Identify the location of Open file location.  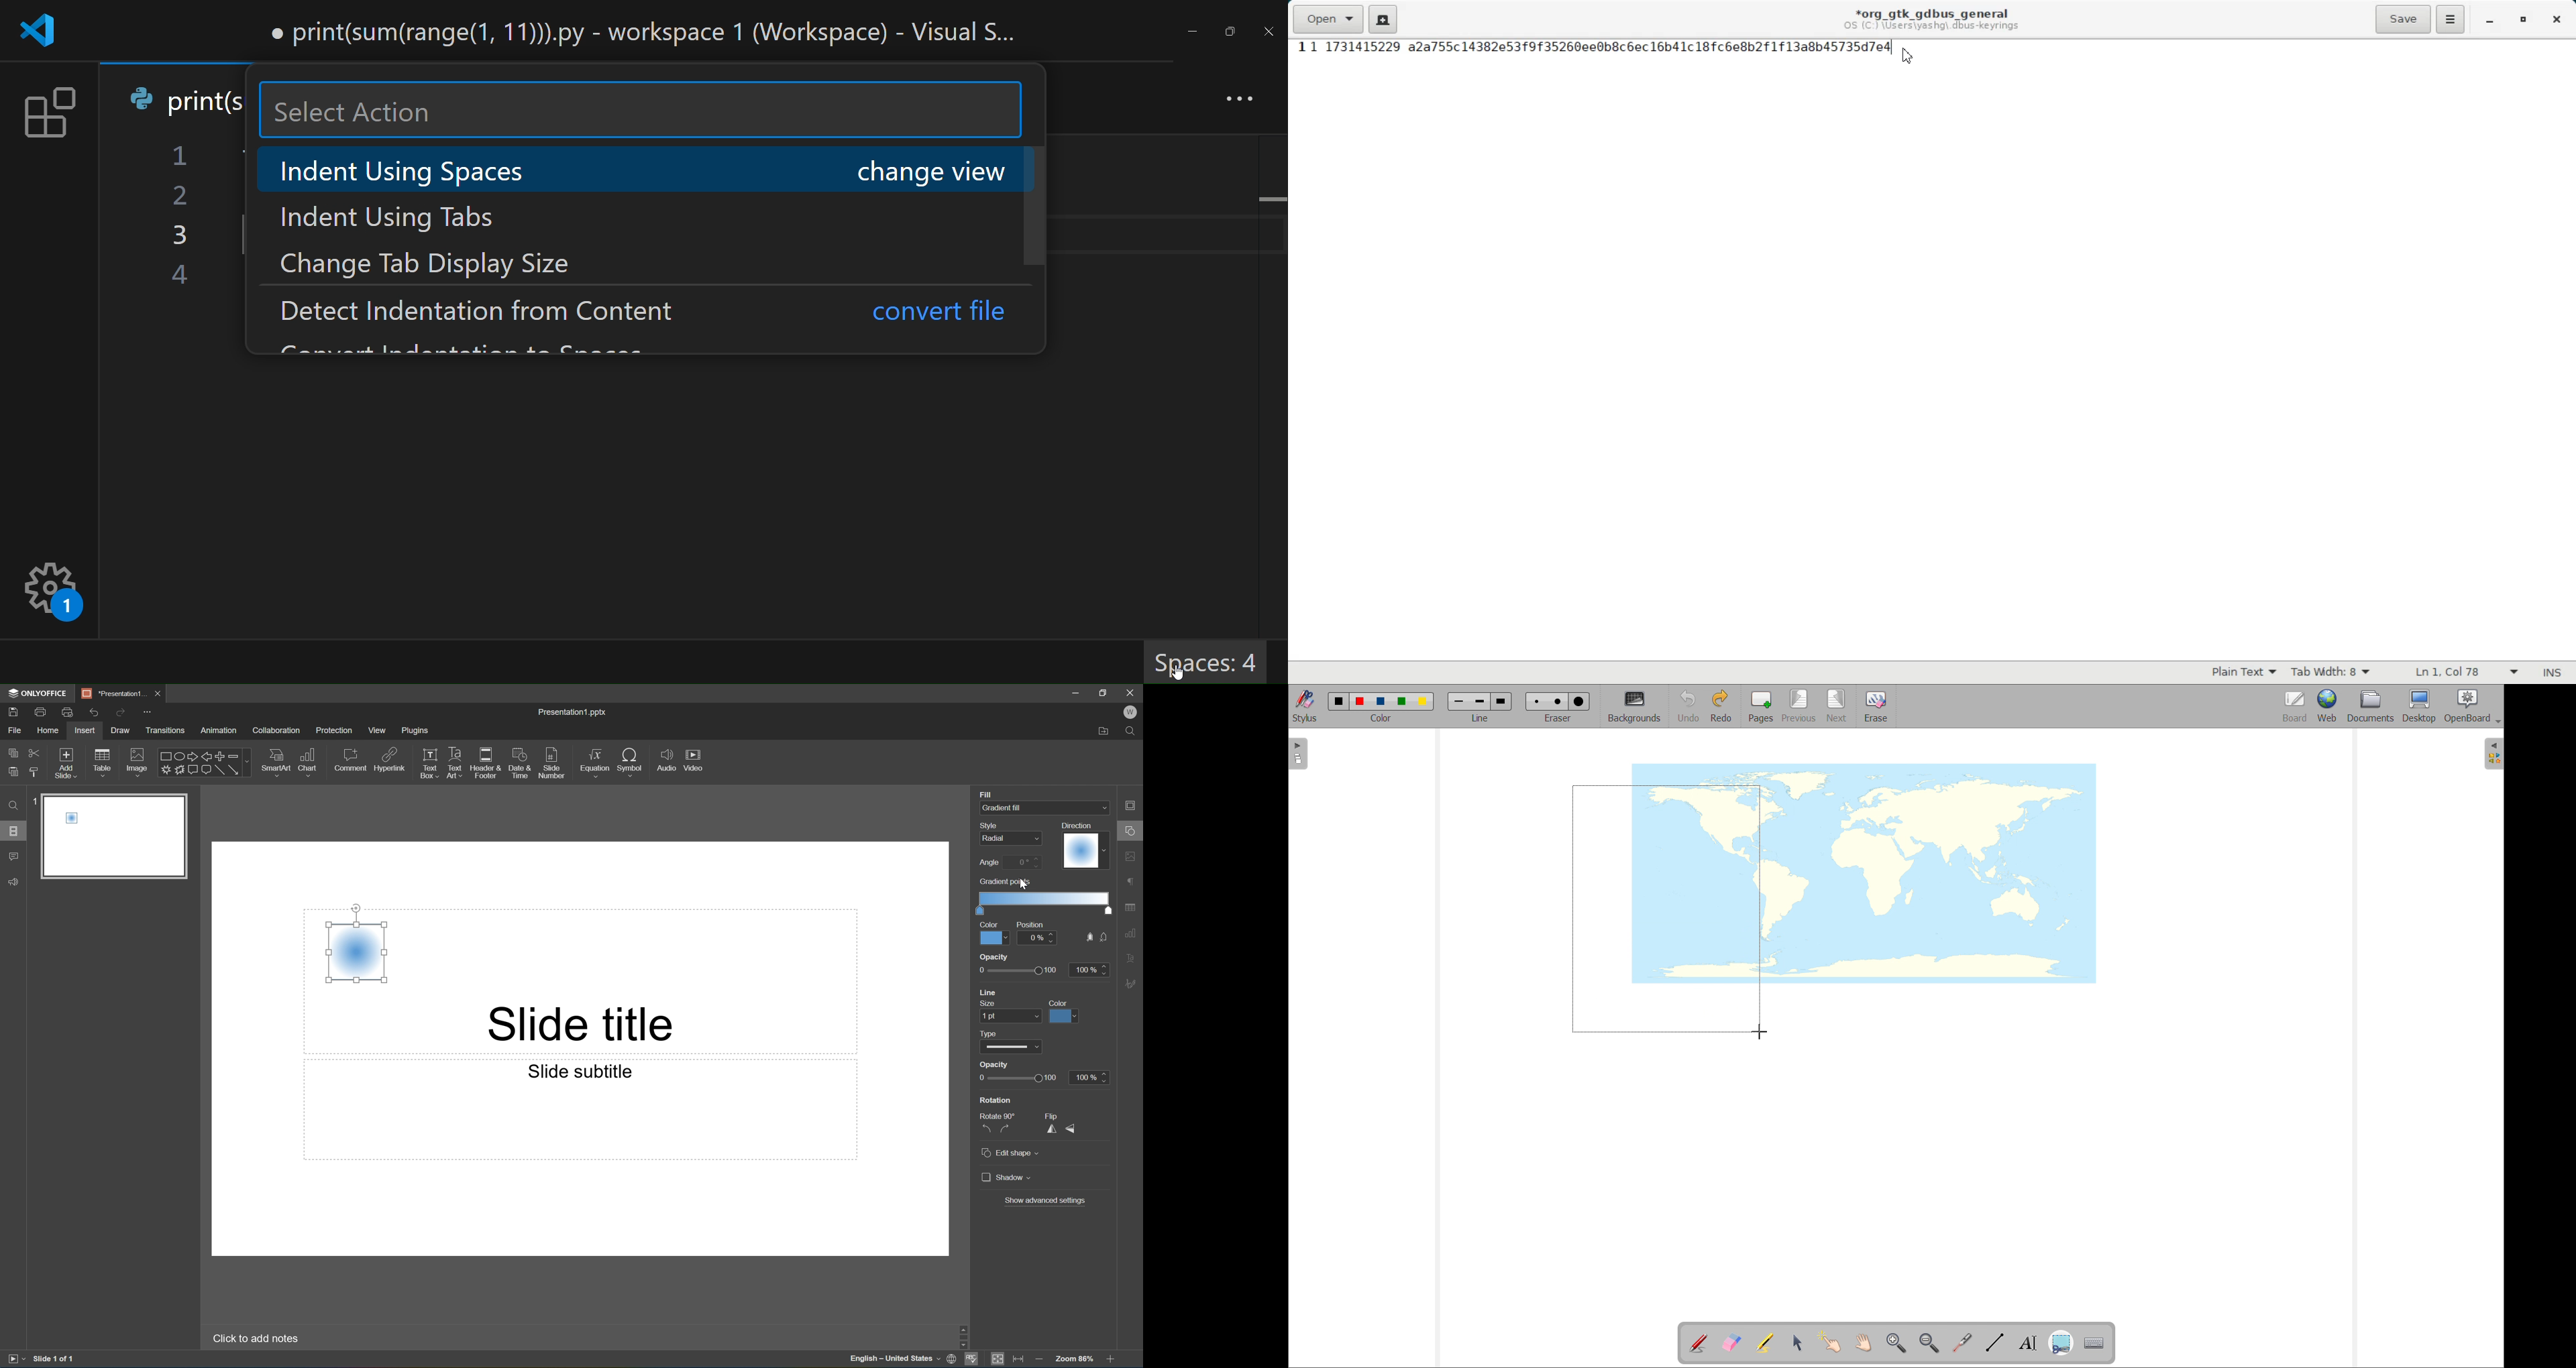
(1104, 733).